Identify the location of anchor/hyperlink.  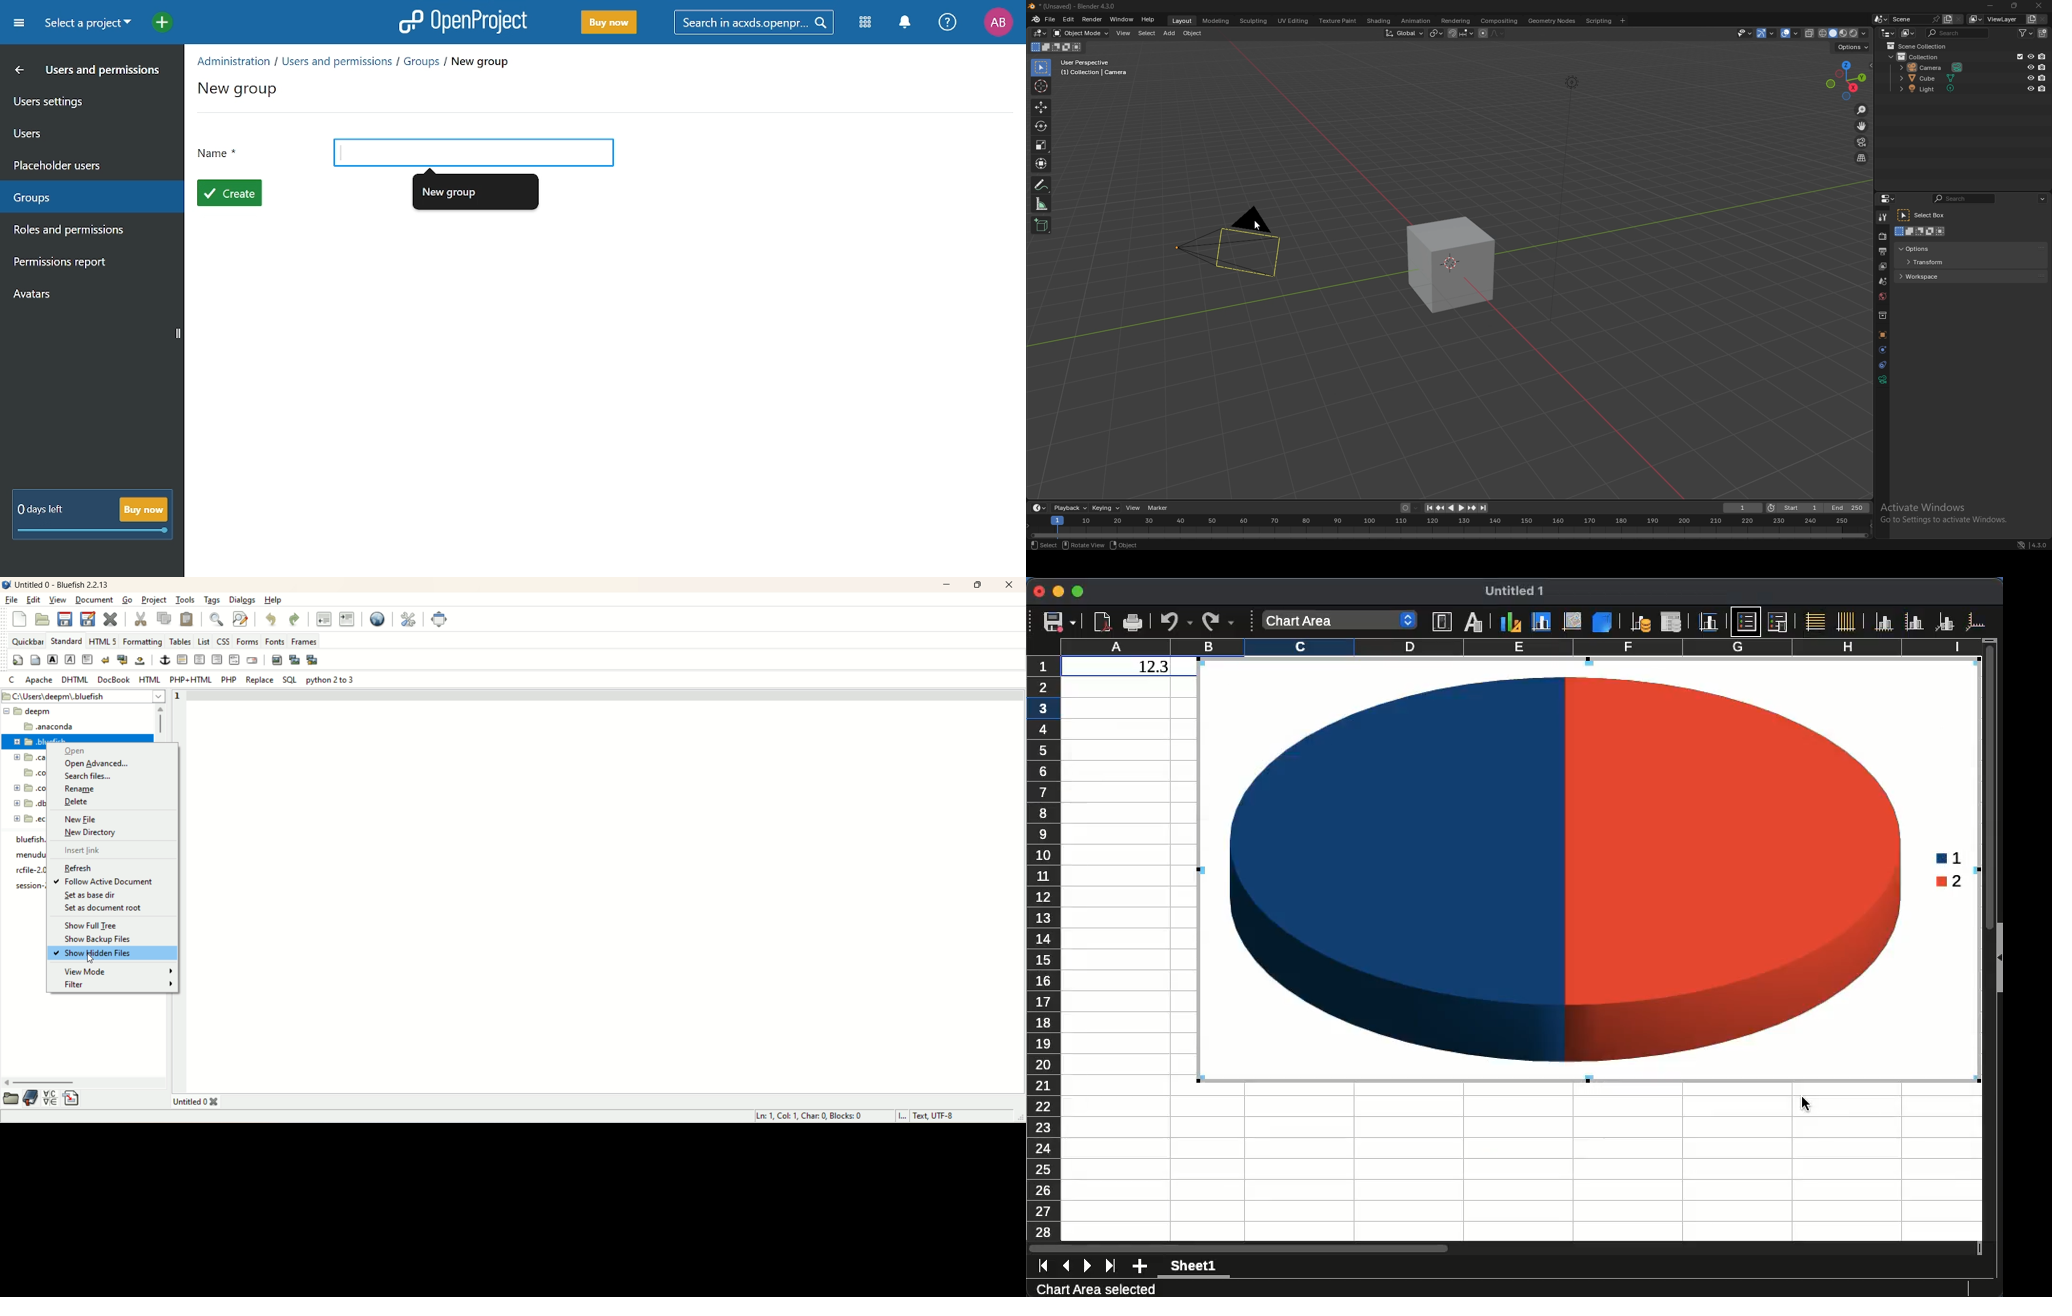
(162, 660).